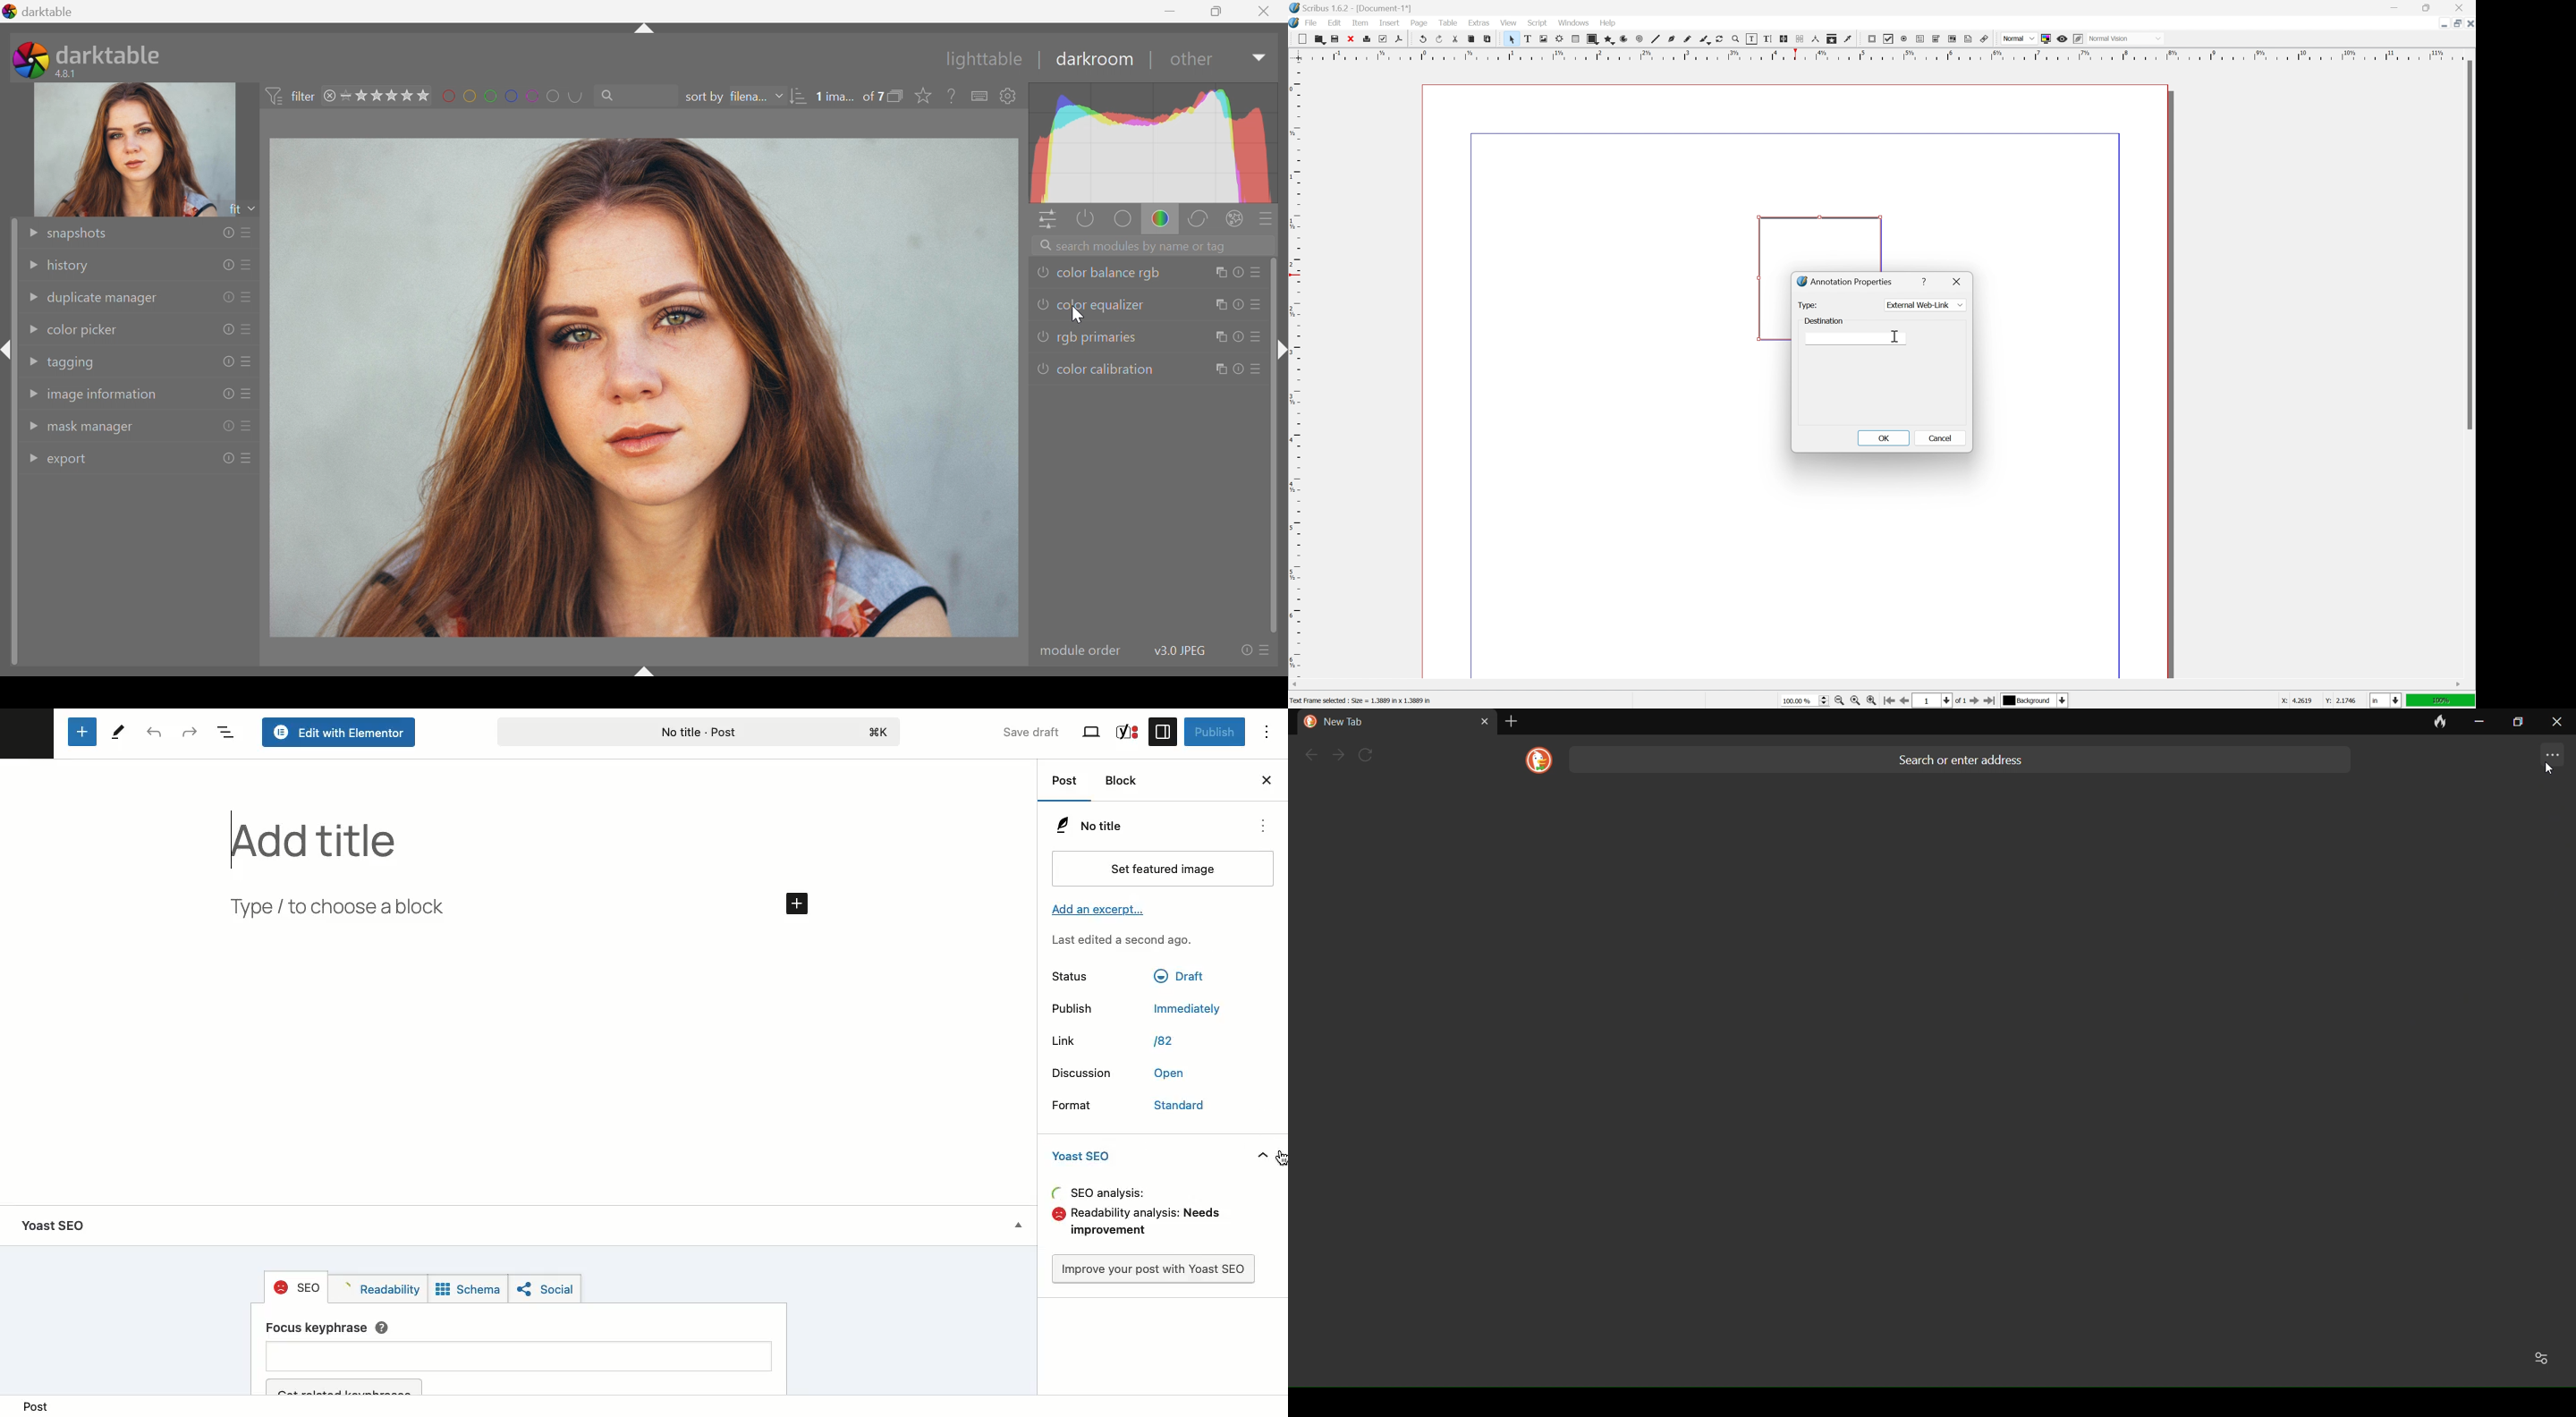  I want to click on edit text with story editor, so click(1768, 39).